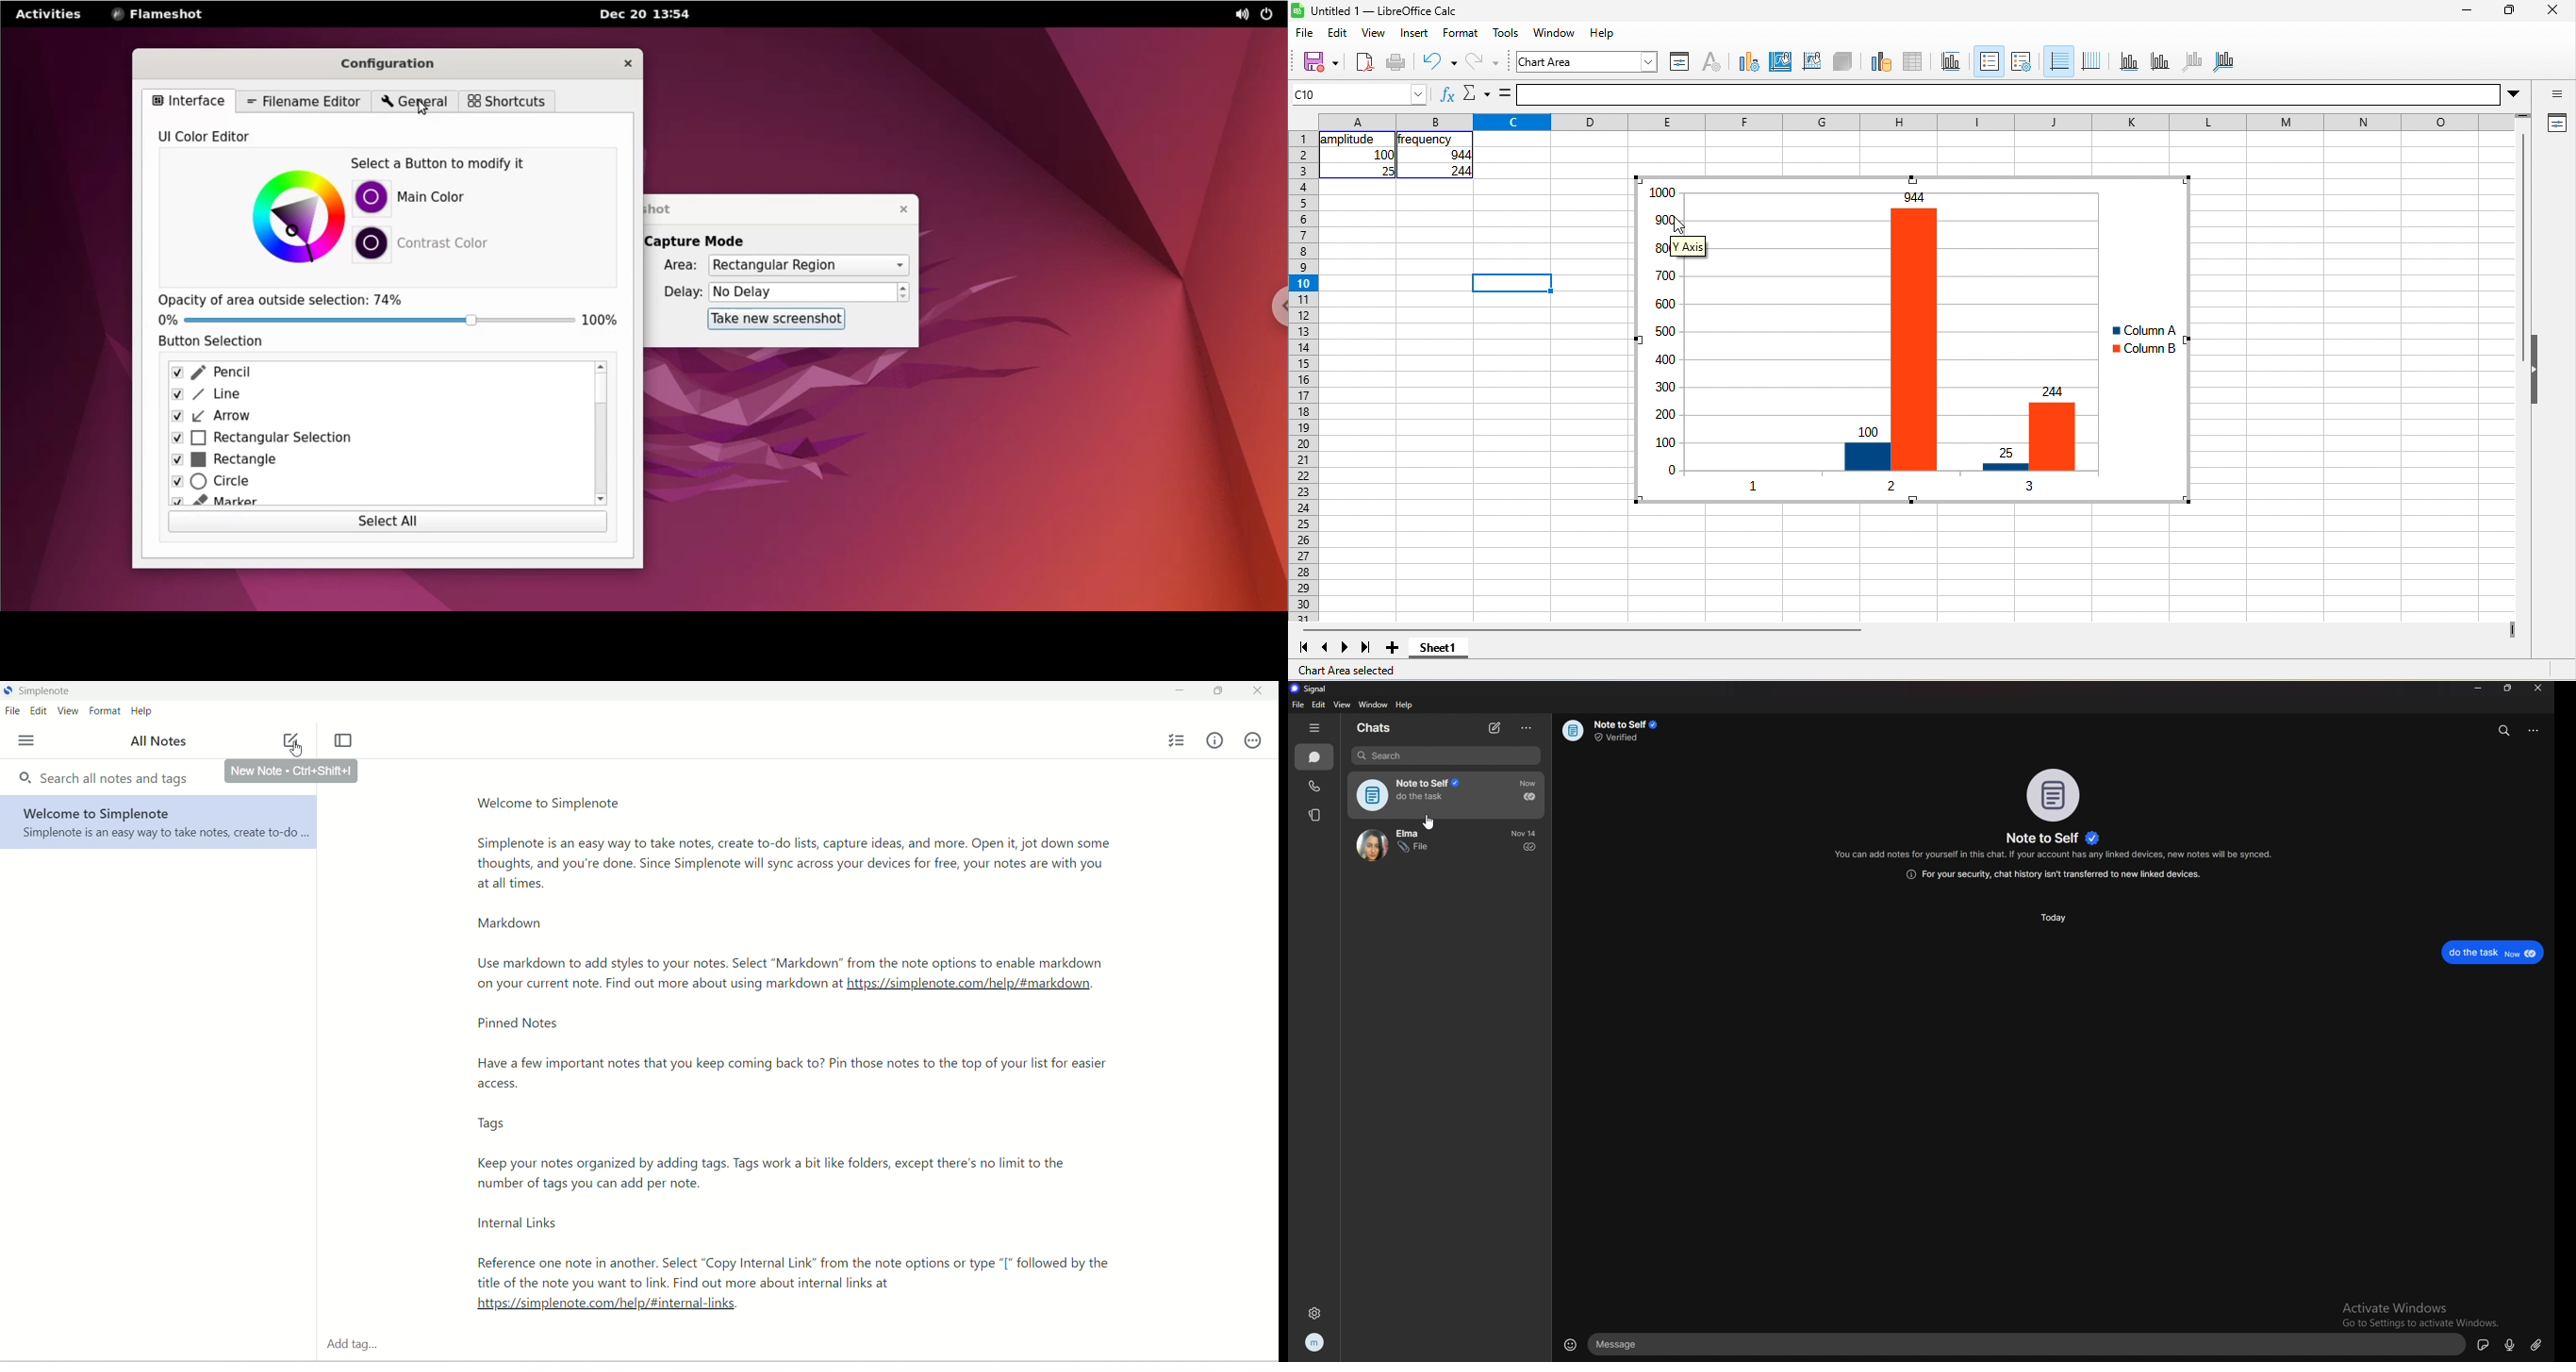 Image resolution: width=2576 pixels, height=1372 pixels. What do you see at coordinates (2158, 60) in the screenshot?
I see `y axis` at bounding box center [2158, 60].